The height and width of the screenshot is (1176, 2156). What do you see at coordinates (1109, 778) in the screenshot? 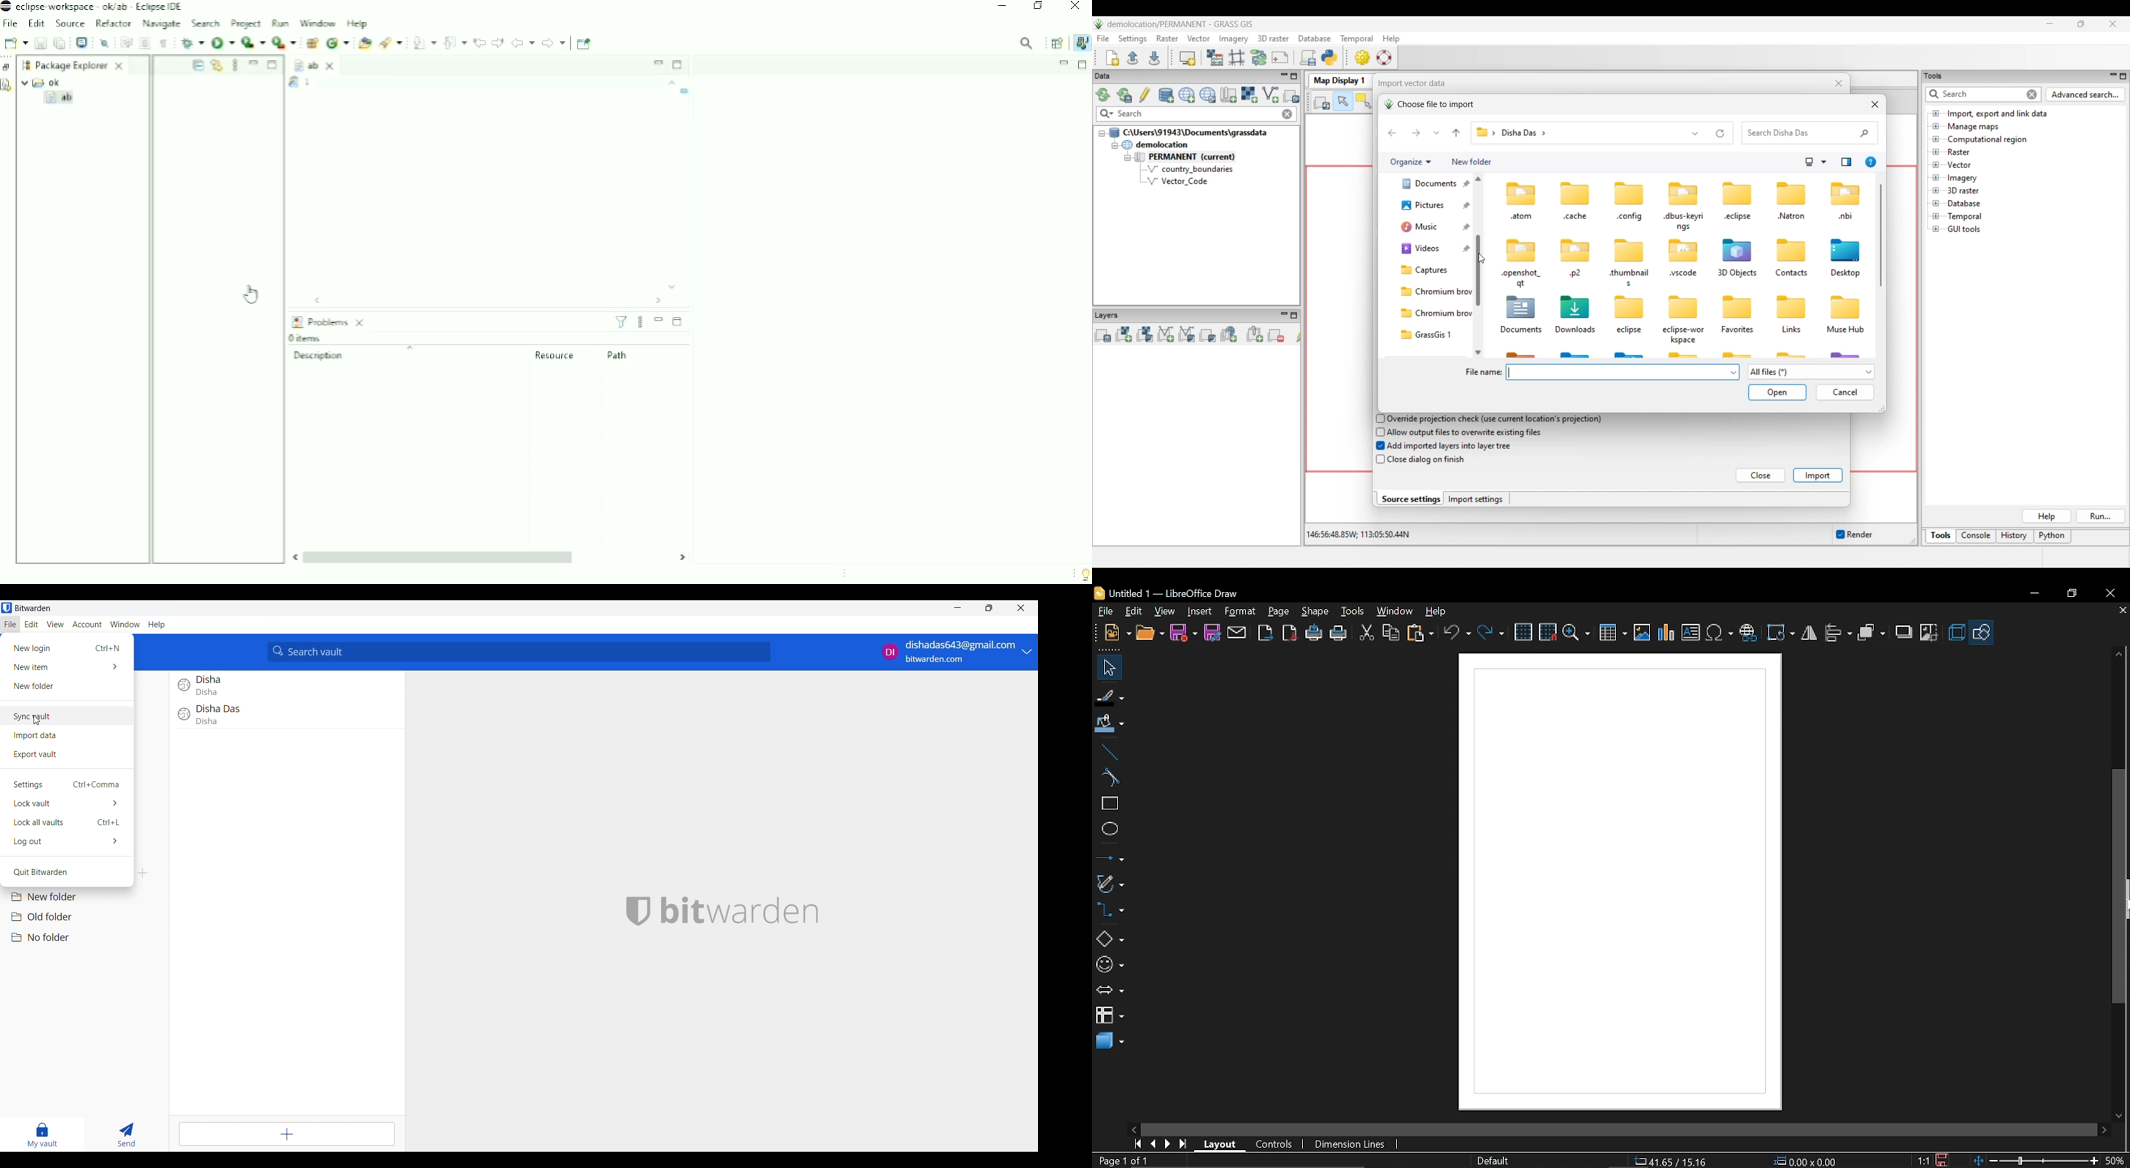
I see `curve` at bounding box center [1109, 778].